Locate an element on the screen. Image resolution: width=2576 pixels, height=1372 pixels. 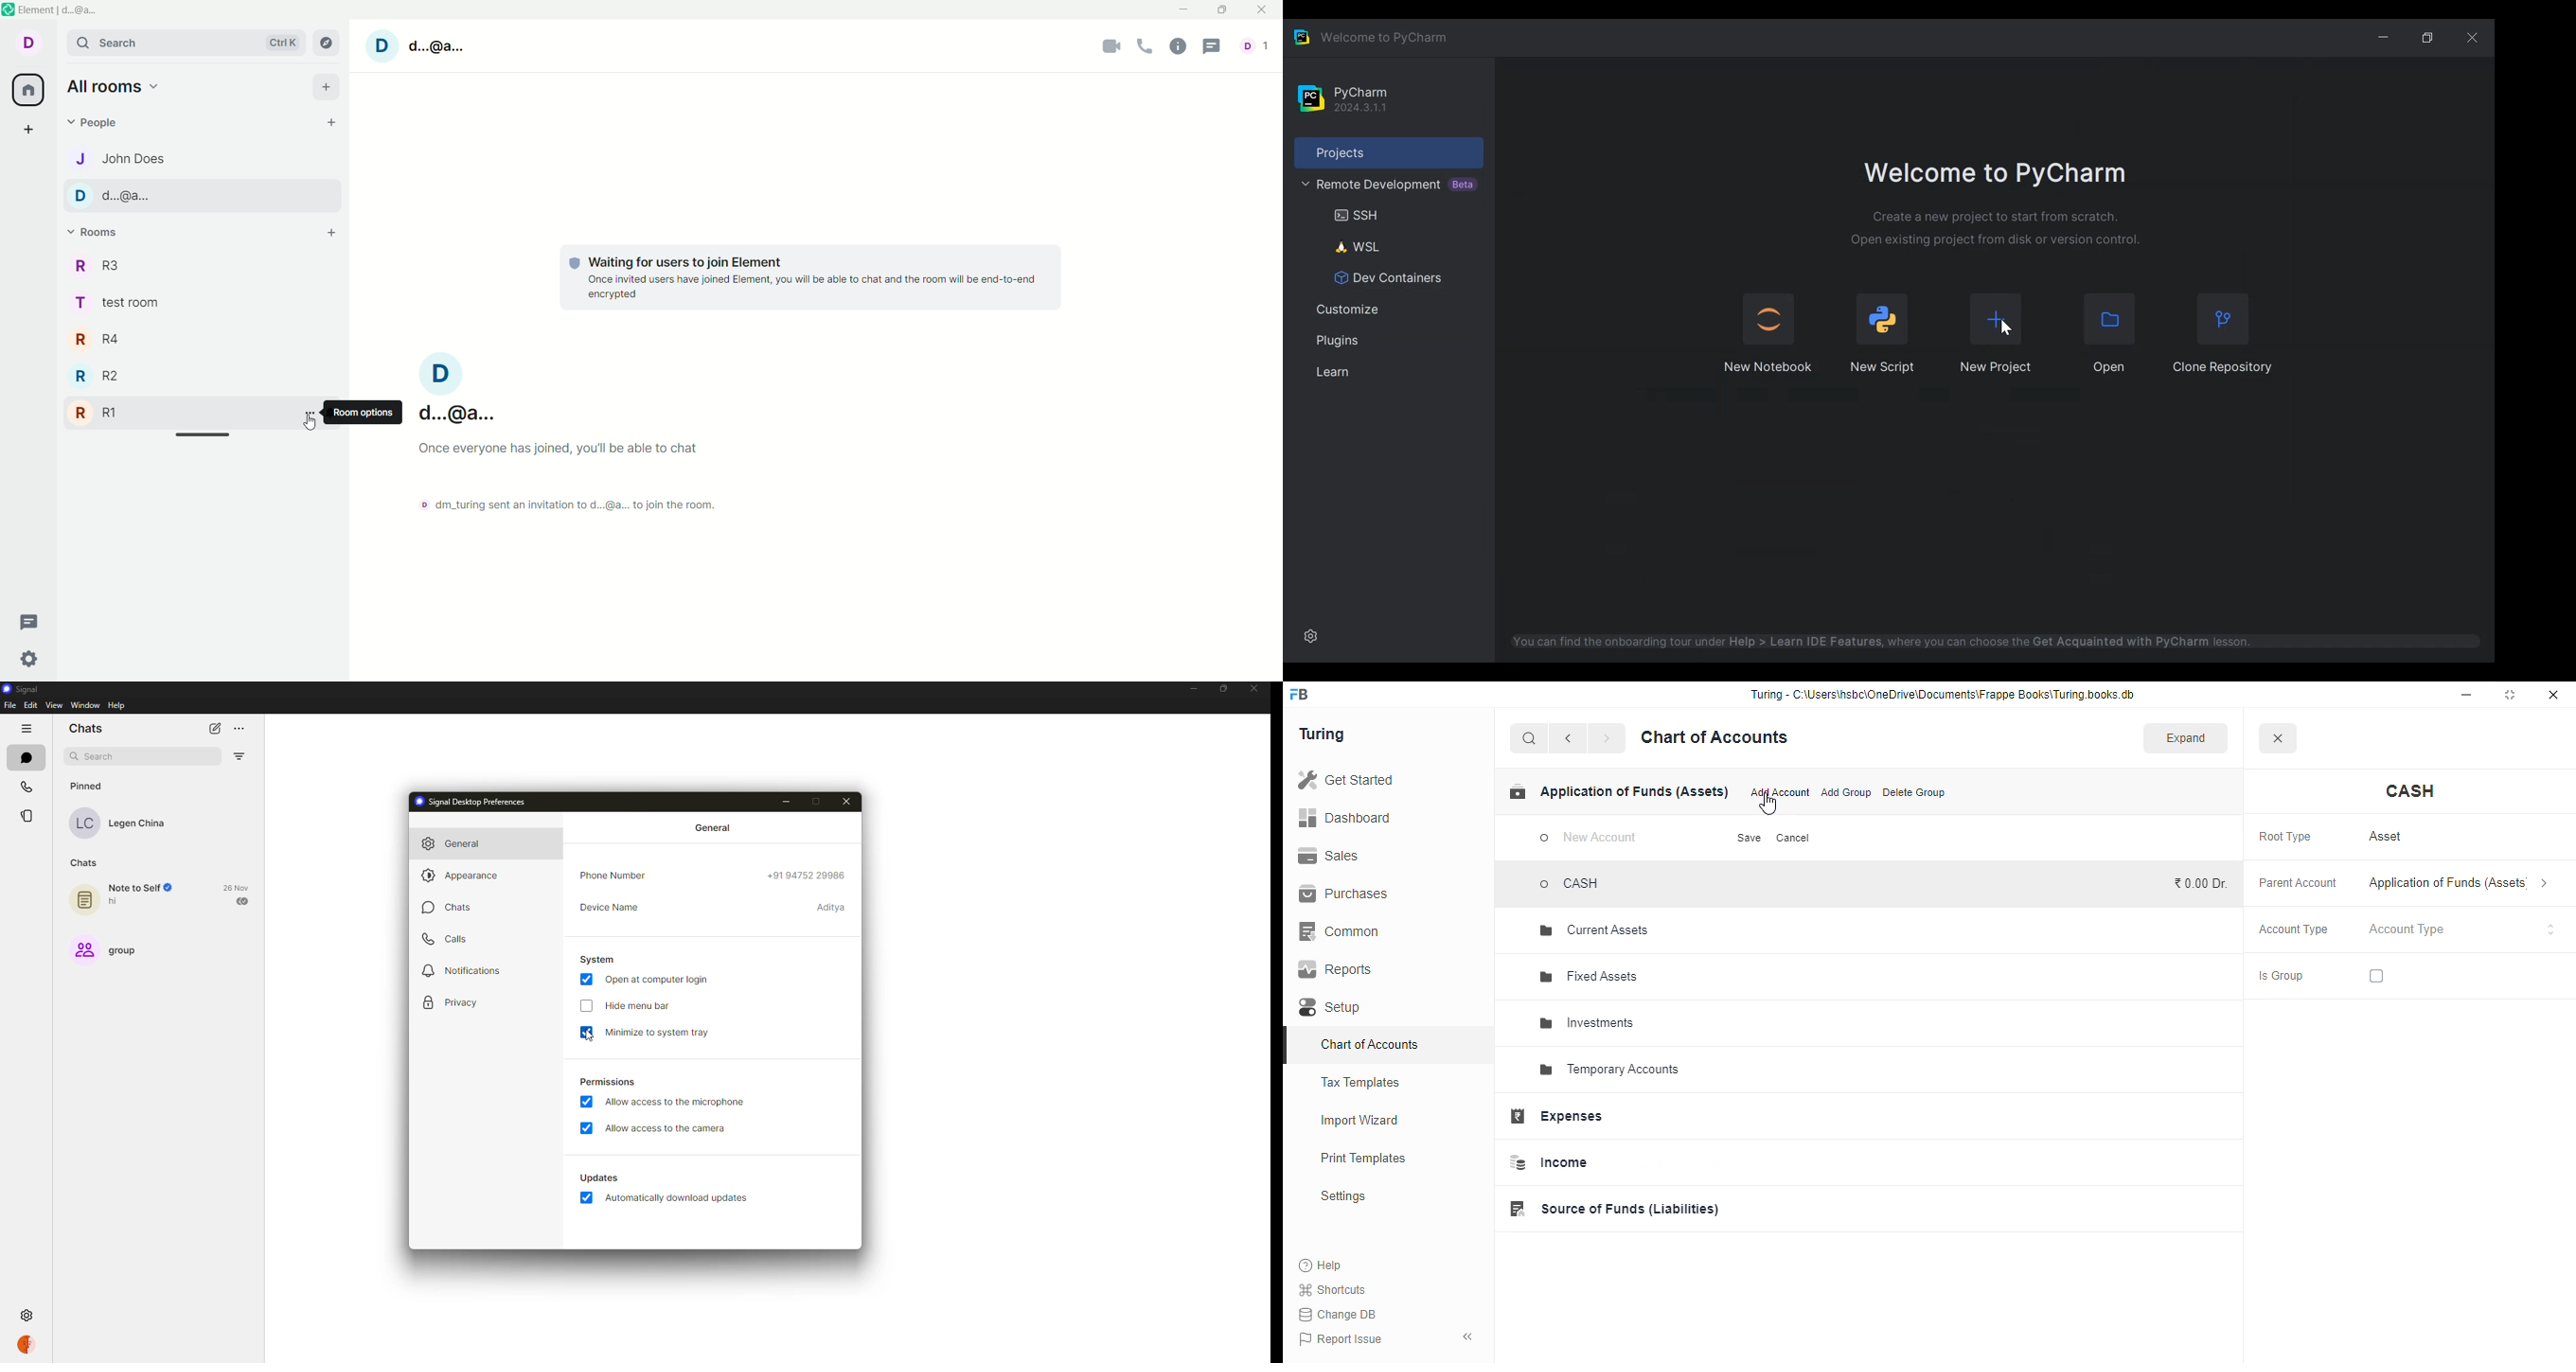
threads is located at coordinates (27, 622).